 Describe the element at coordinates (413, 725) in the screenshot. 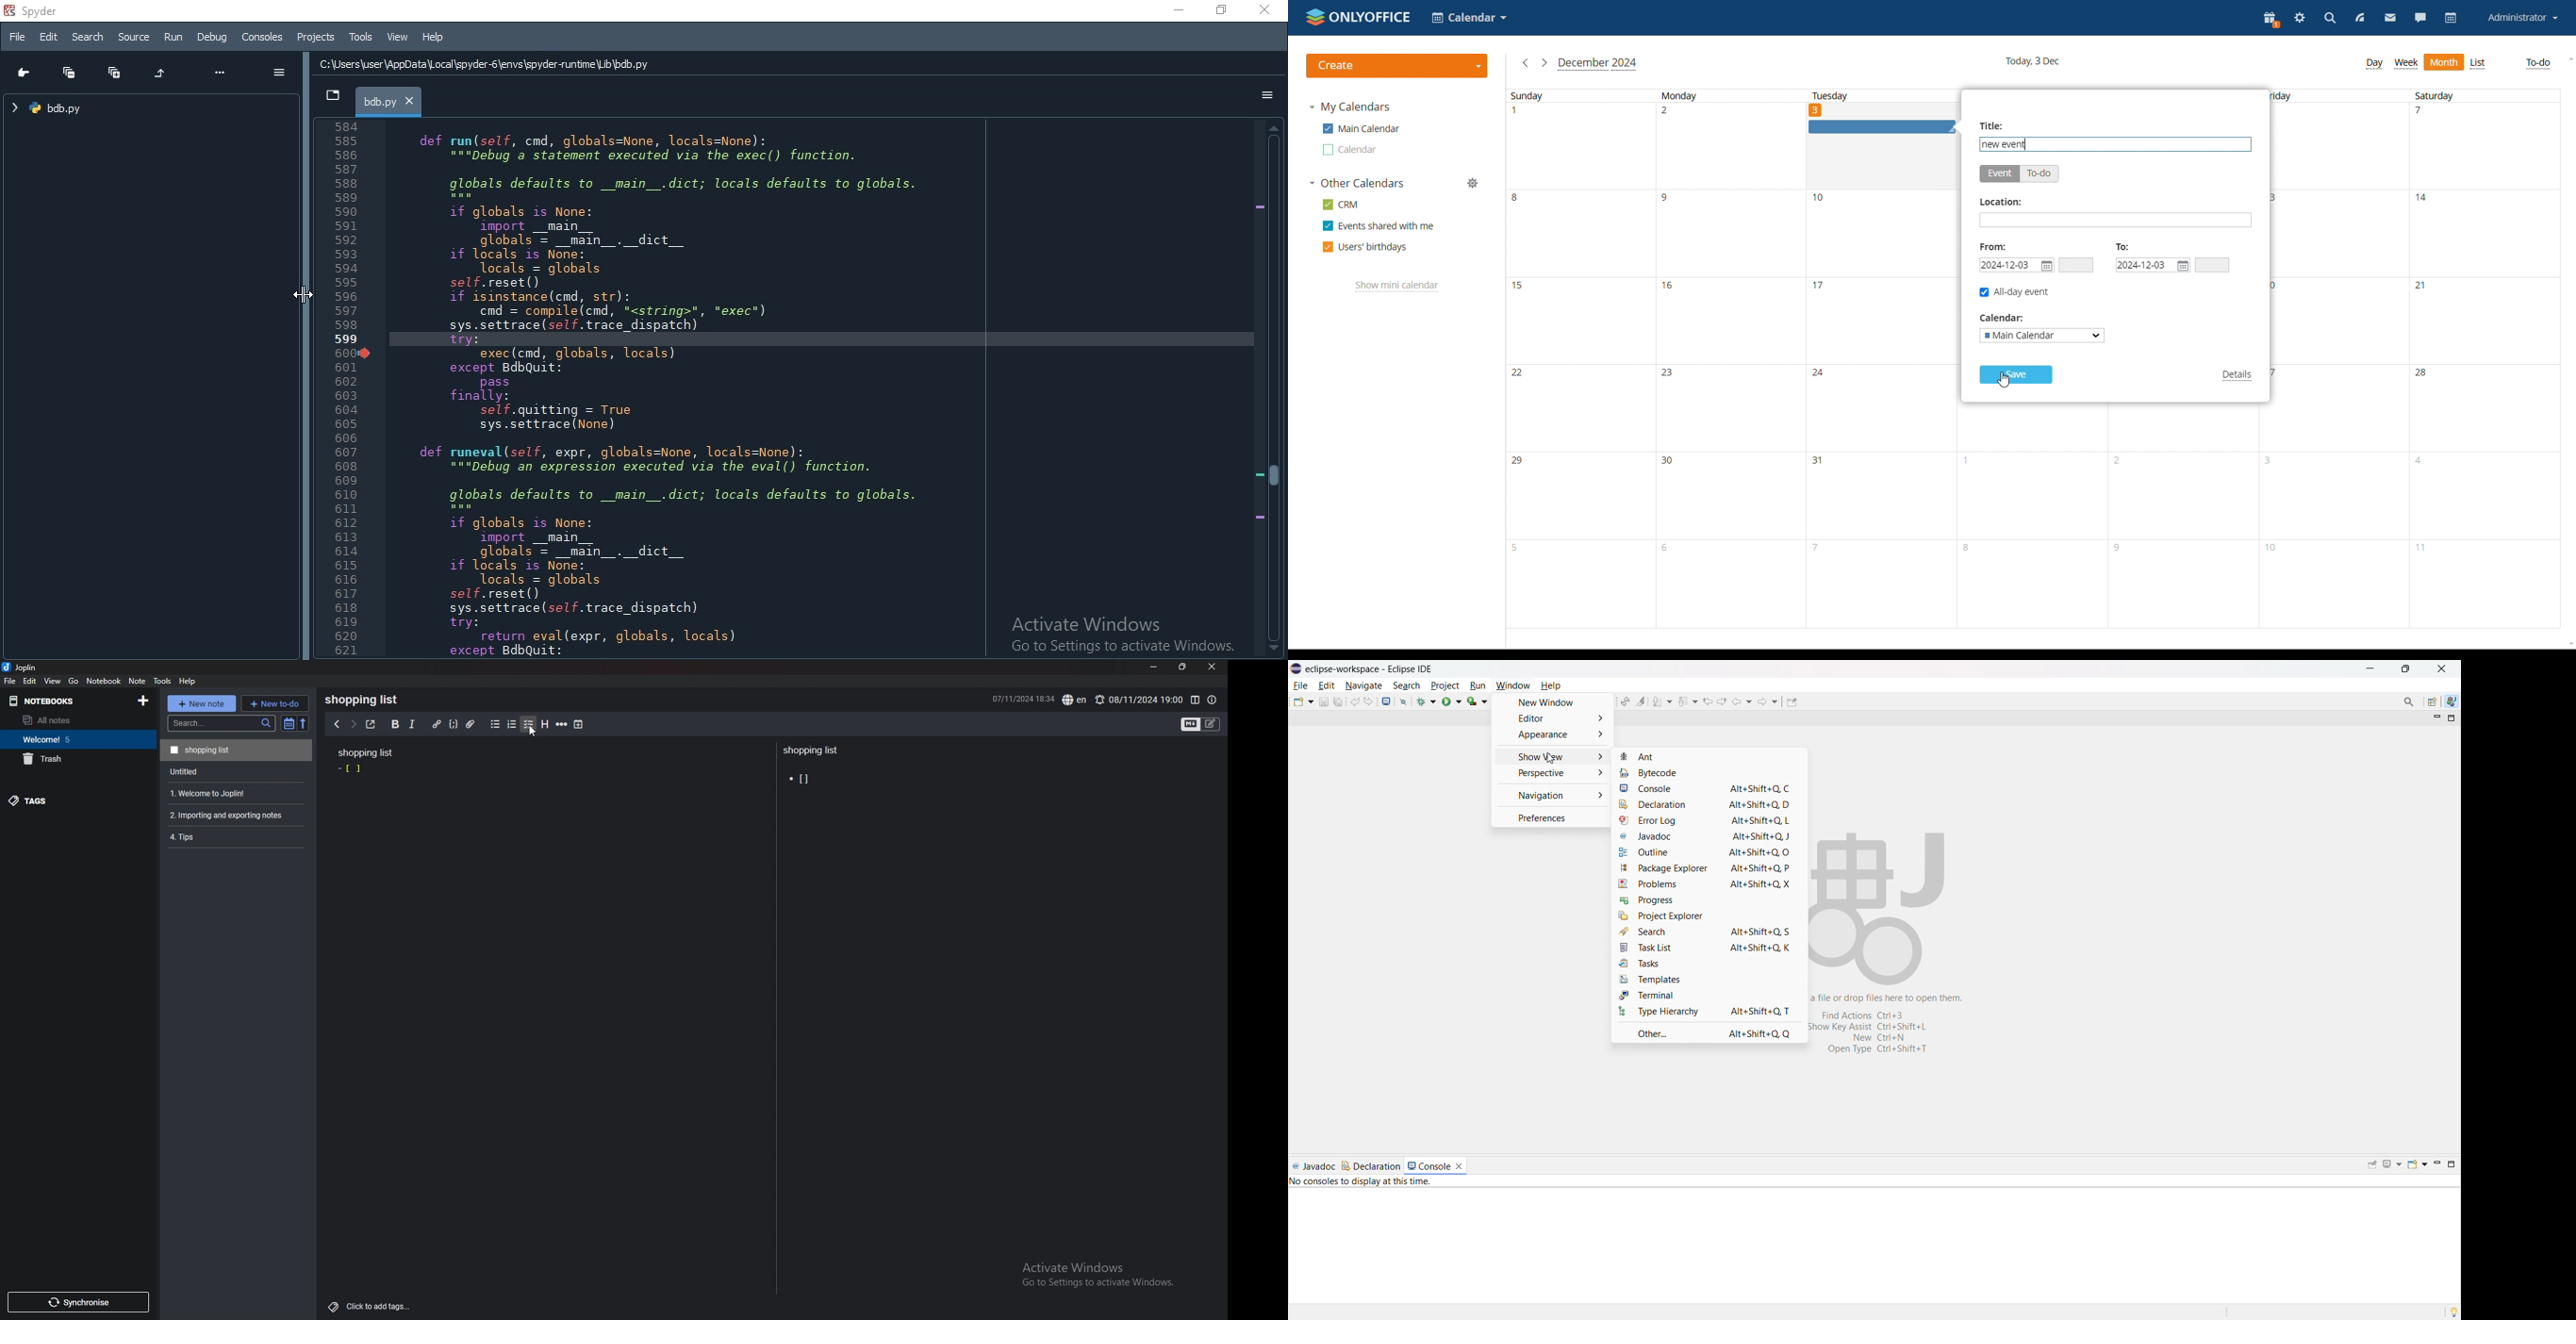

I see `italic` at that location.